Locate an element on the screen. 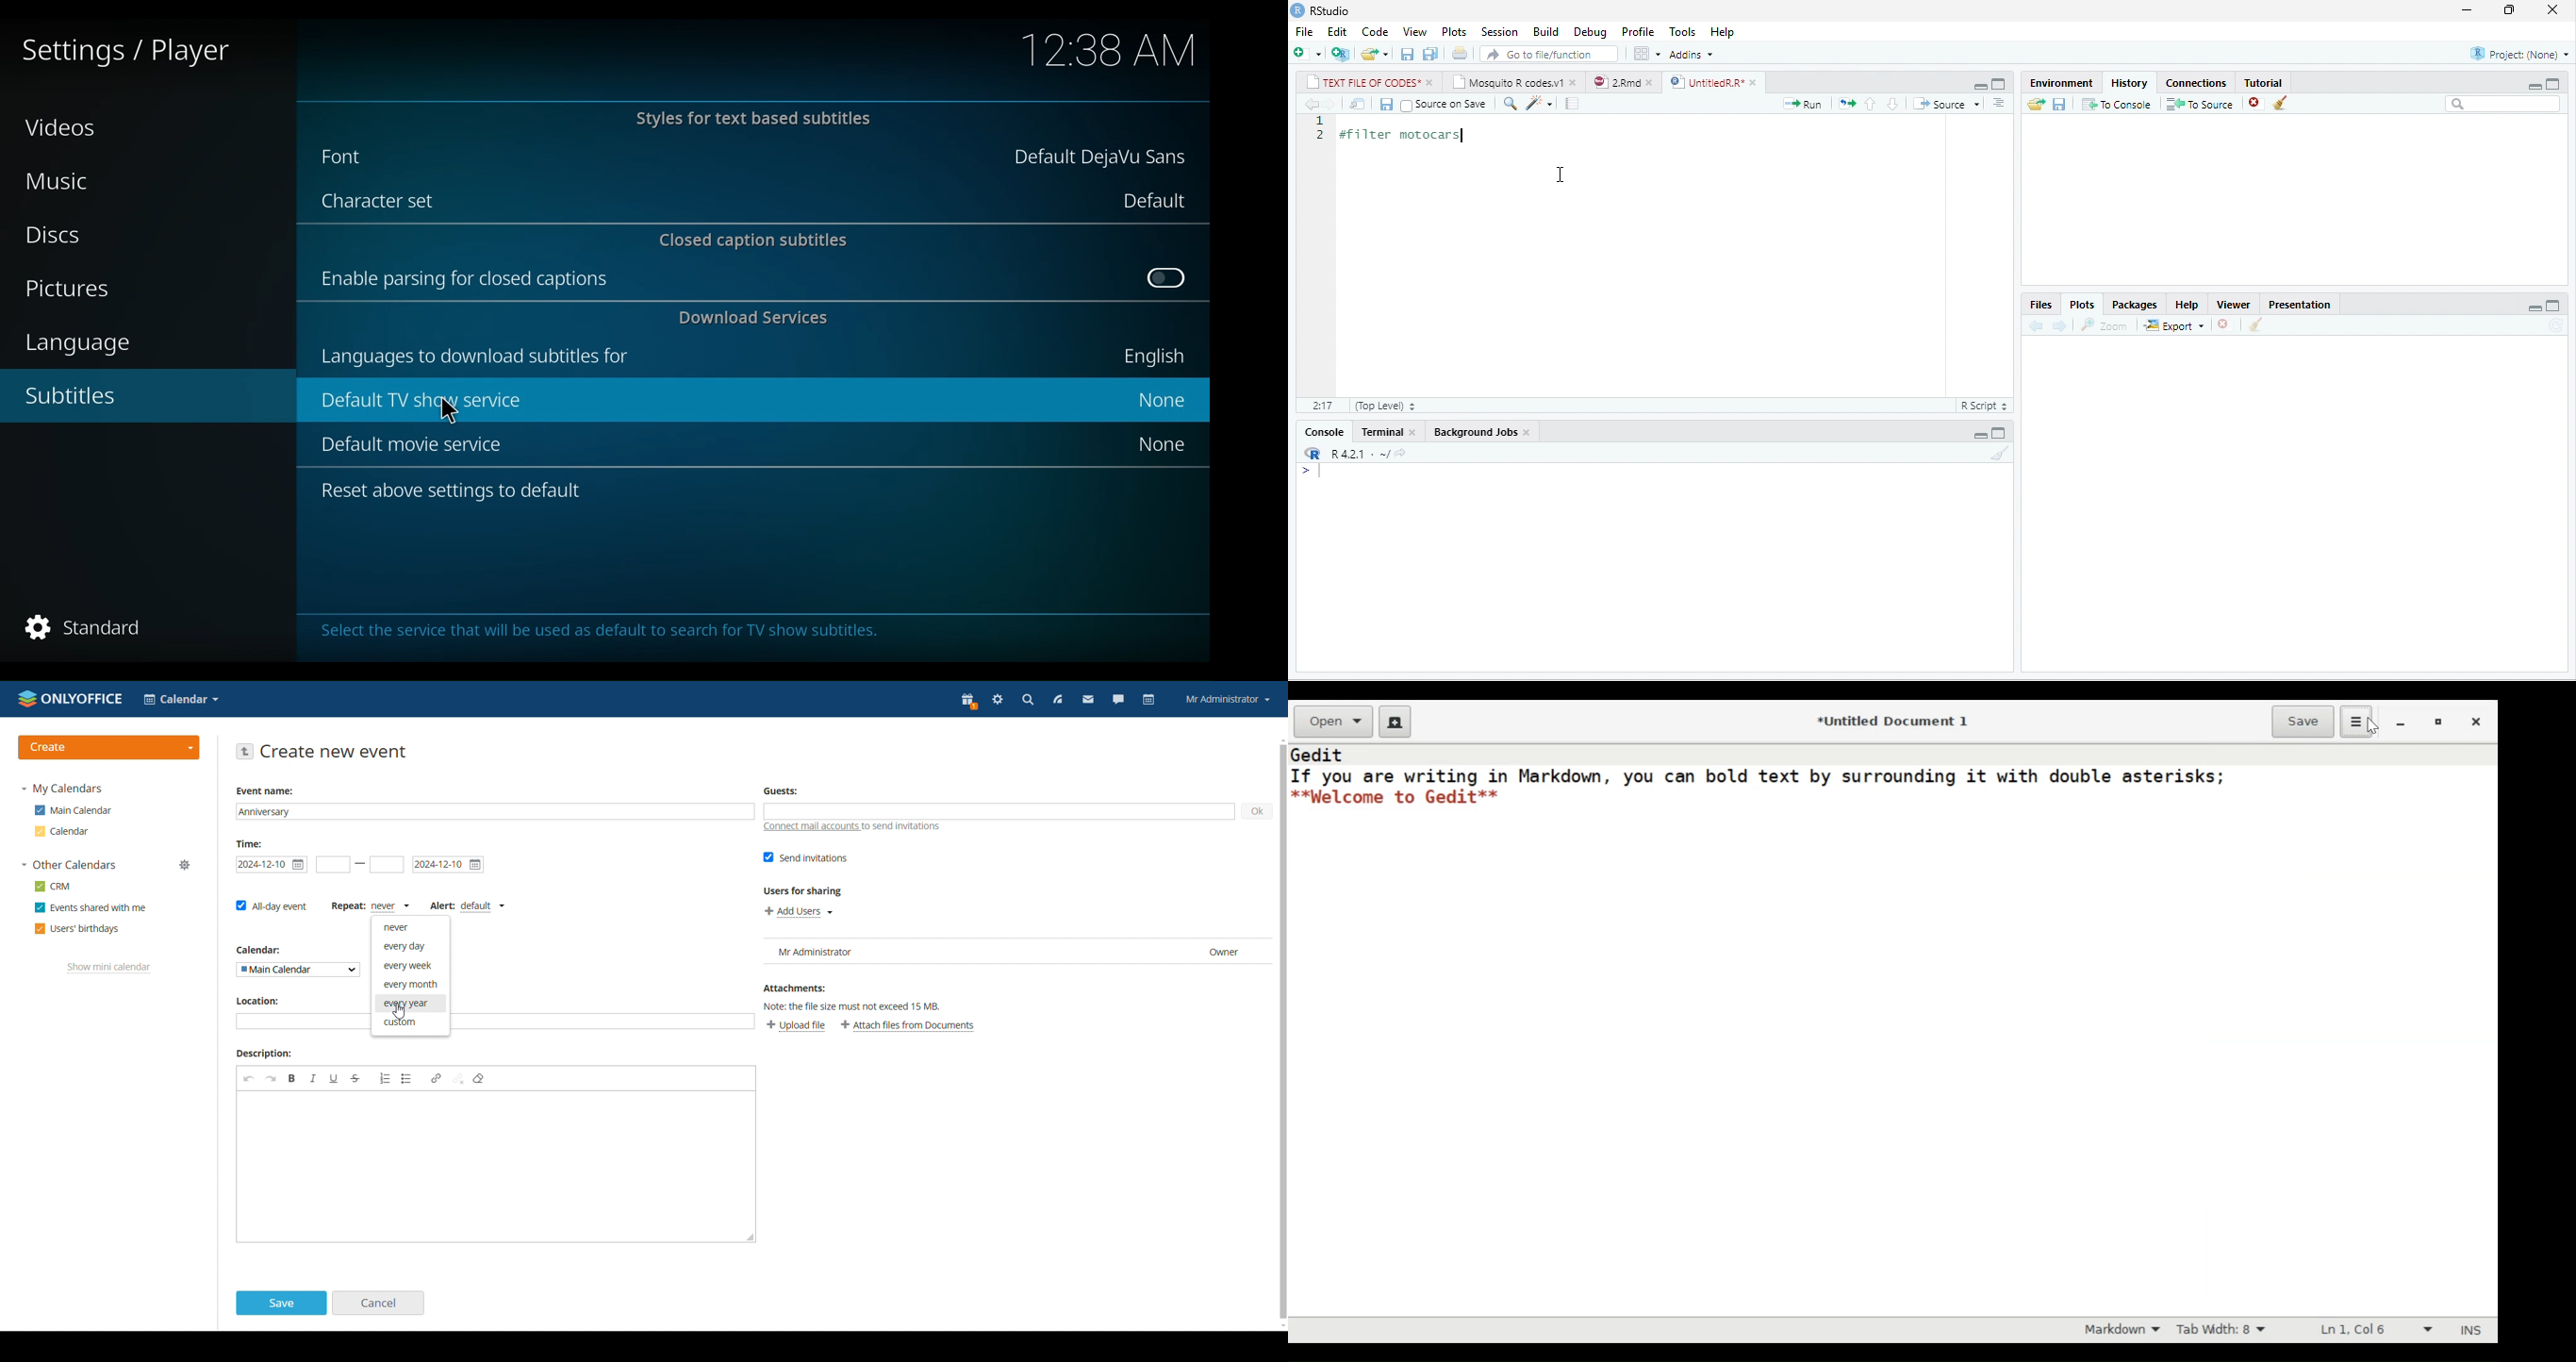 The image size is (2576, 1372). File is located at coordinates (1304, 31).